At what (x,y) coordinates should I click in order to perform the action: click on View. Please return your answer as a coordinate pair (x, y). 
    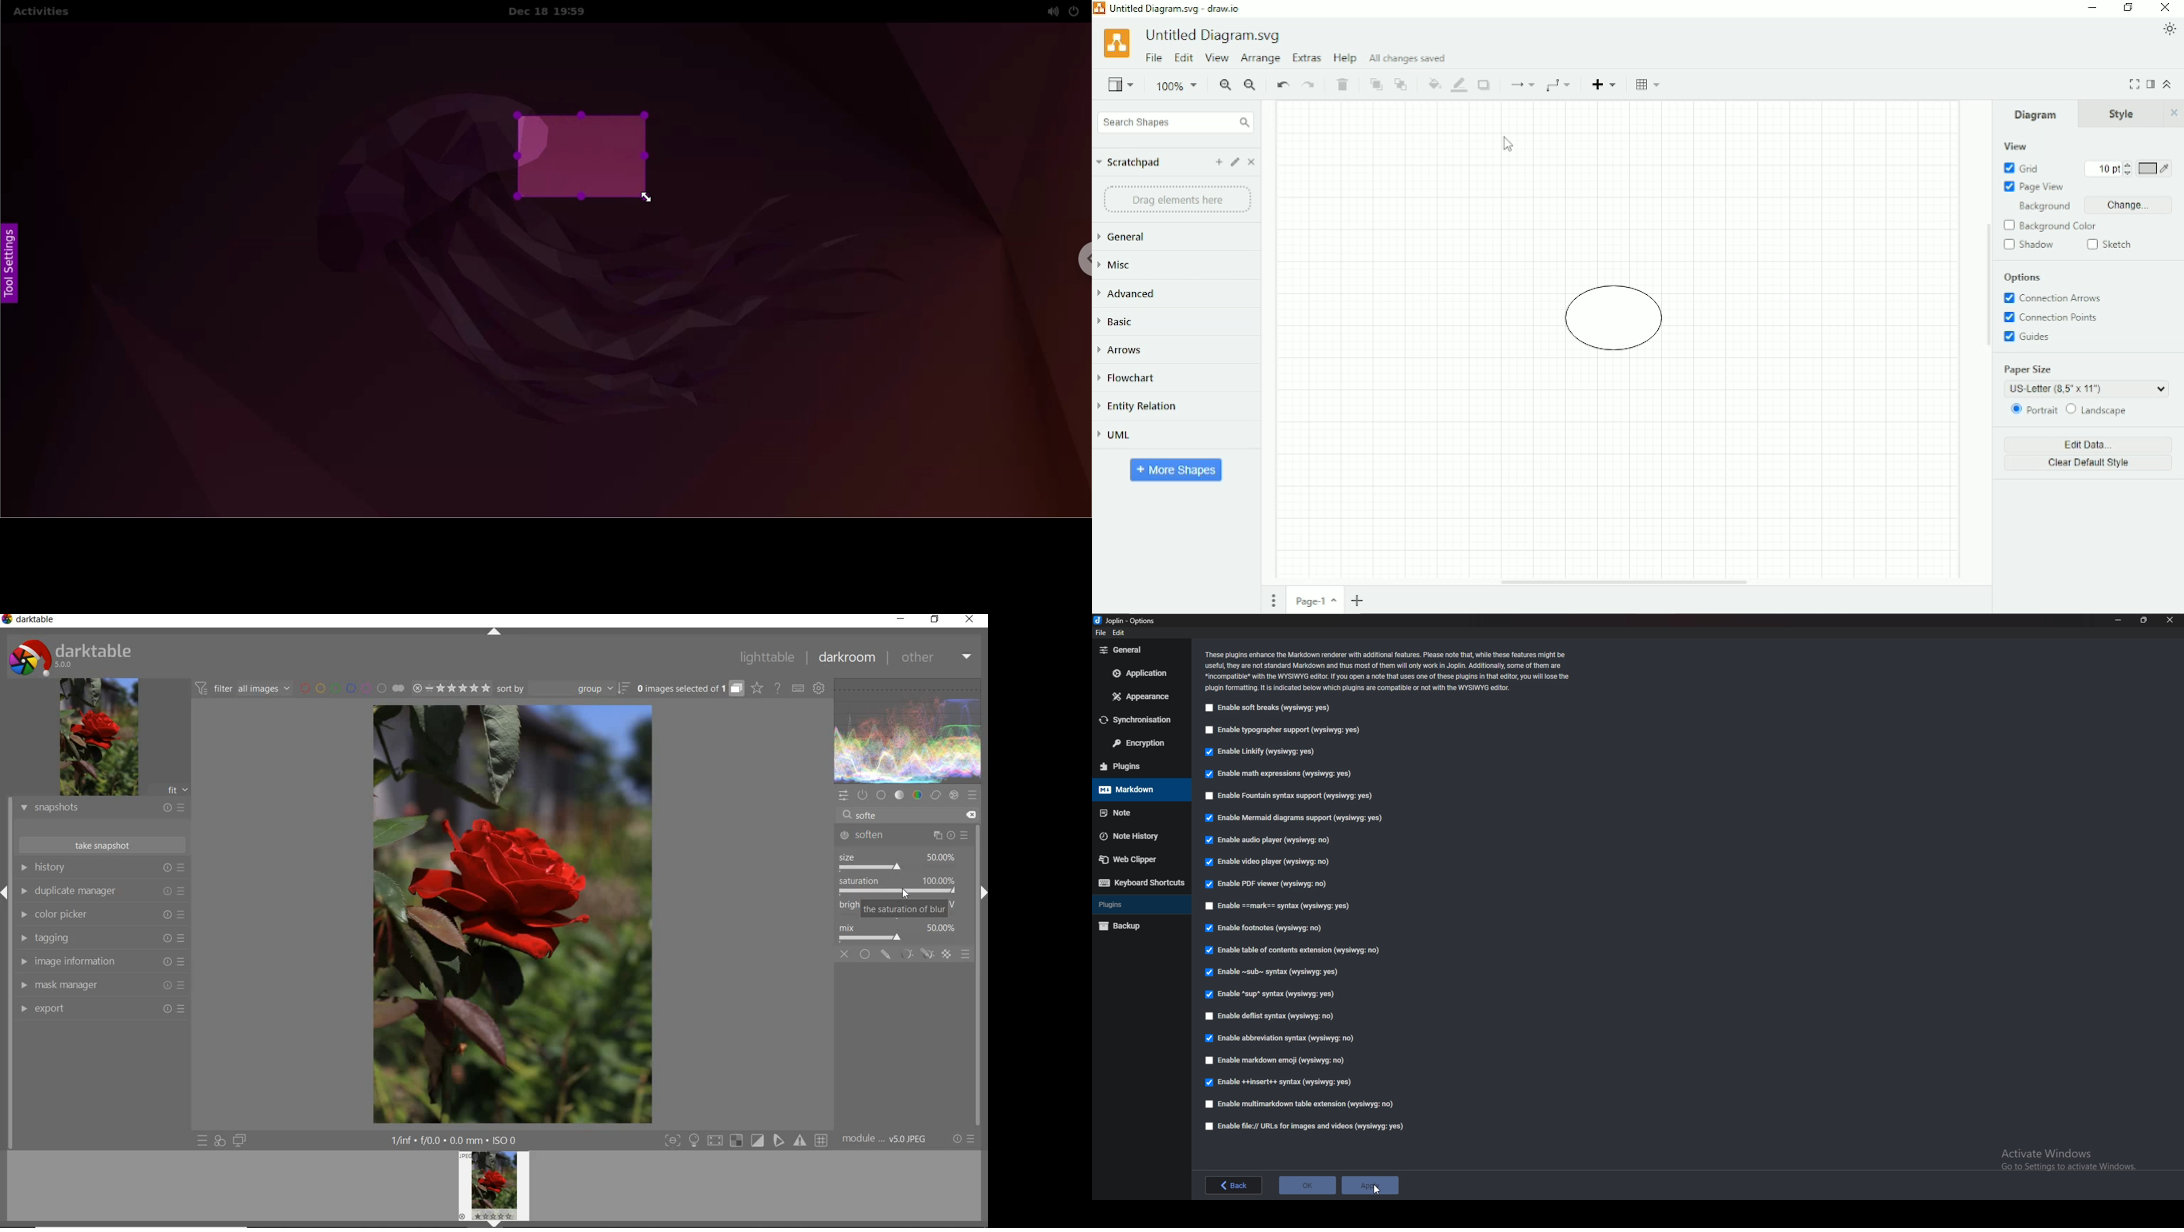
    Looking at the image, I should click on (2014, 146).